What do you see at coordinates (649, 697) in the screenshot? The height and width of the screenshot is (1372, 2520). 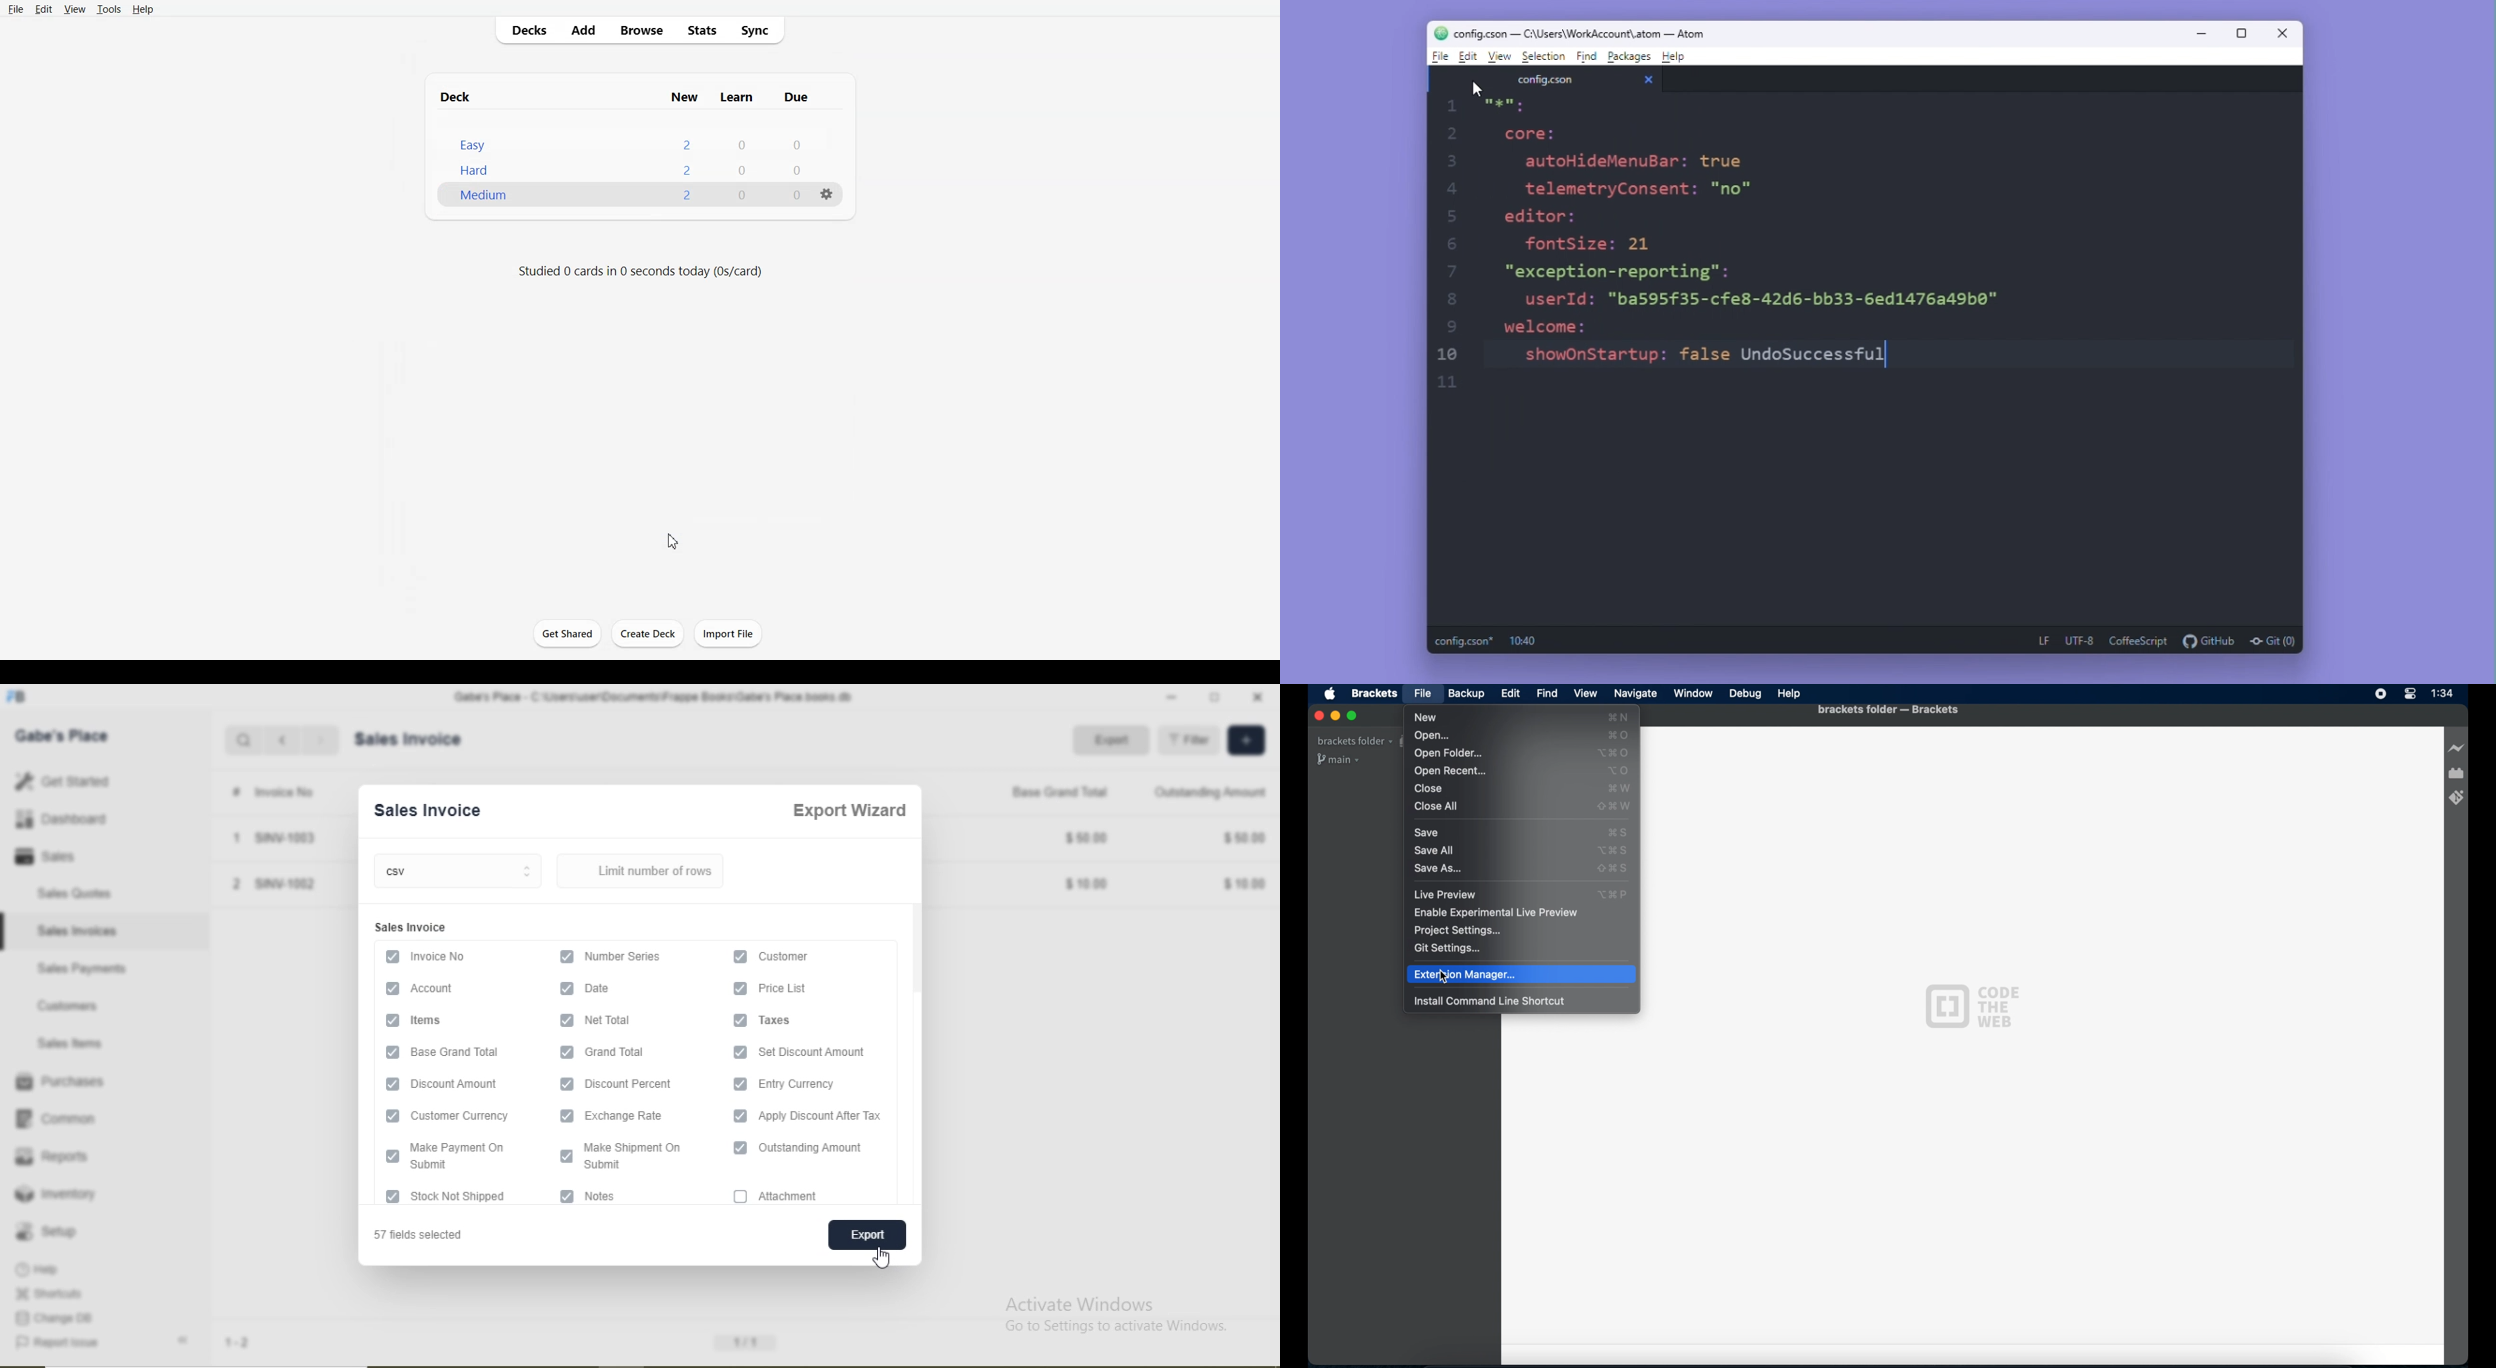 I see `Gabe's Place - C\Users\useriDocuments\Frappe Books\Gabe's Place books db` at bounding box center [649, 697].